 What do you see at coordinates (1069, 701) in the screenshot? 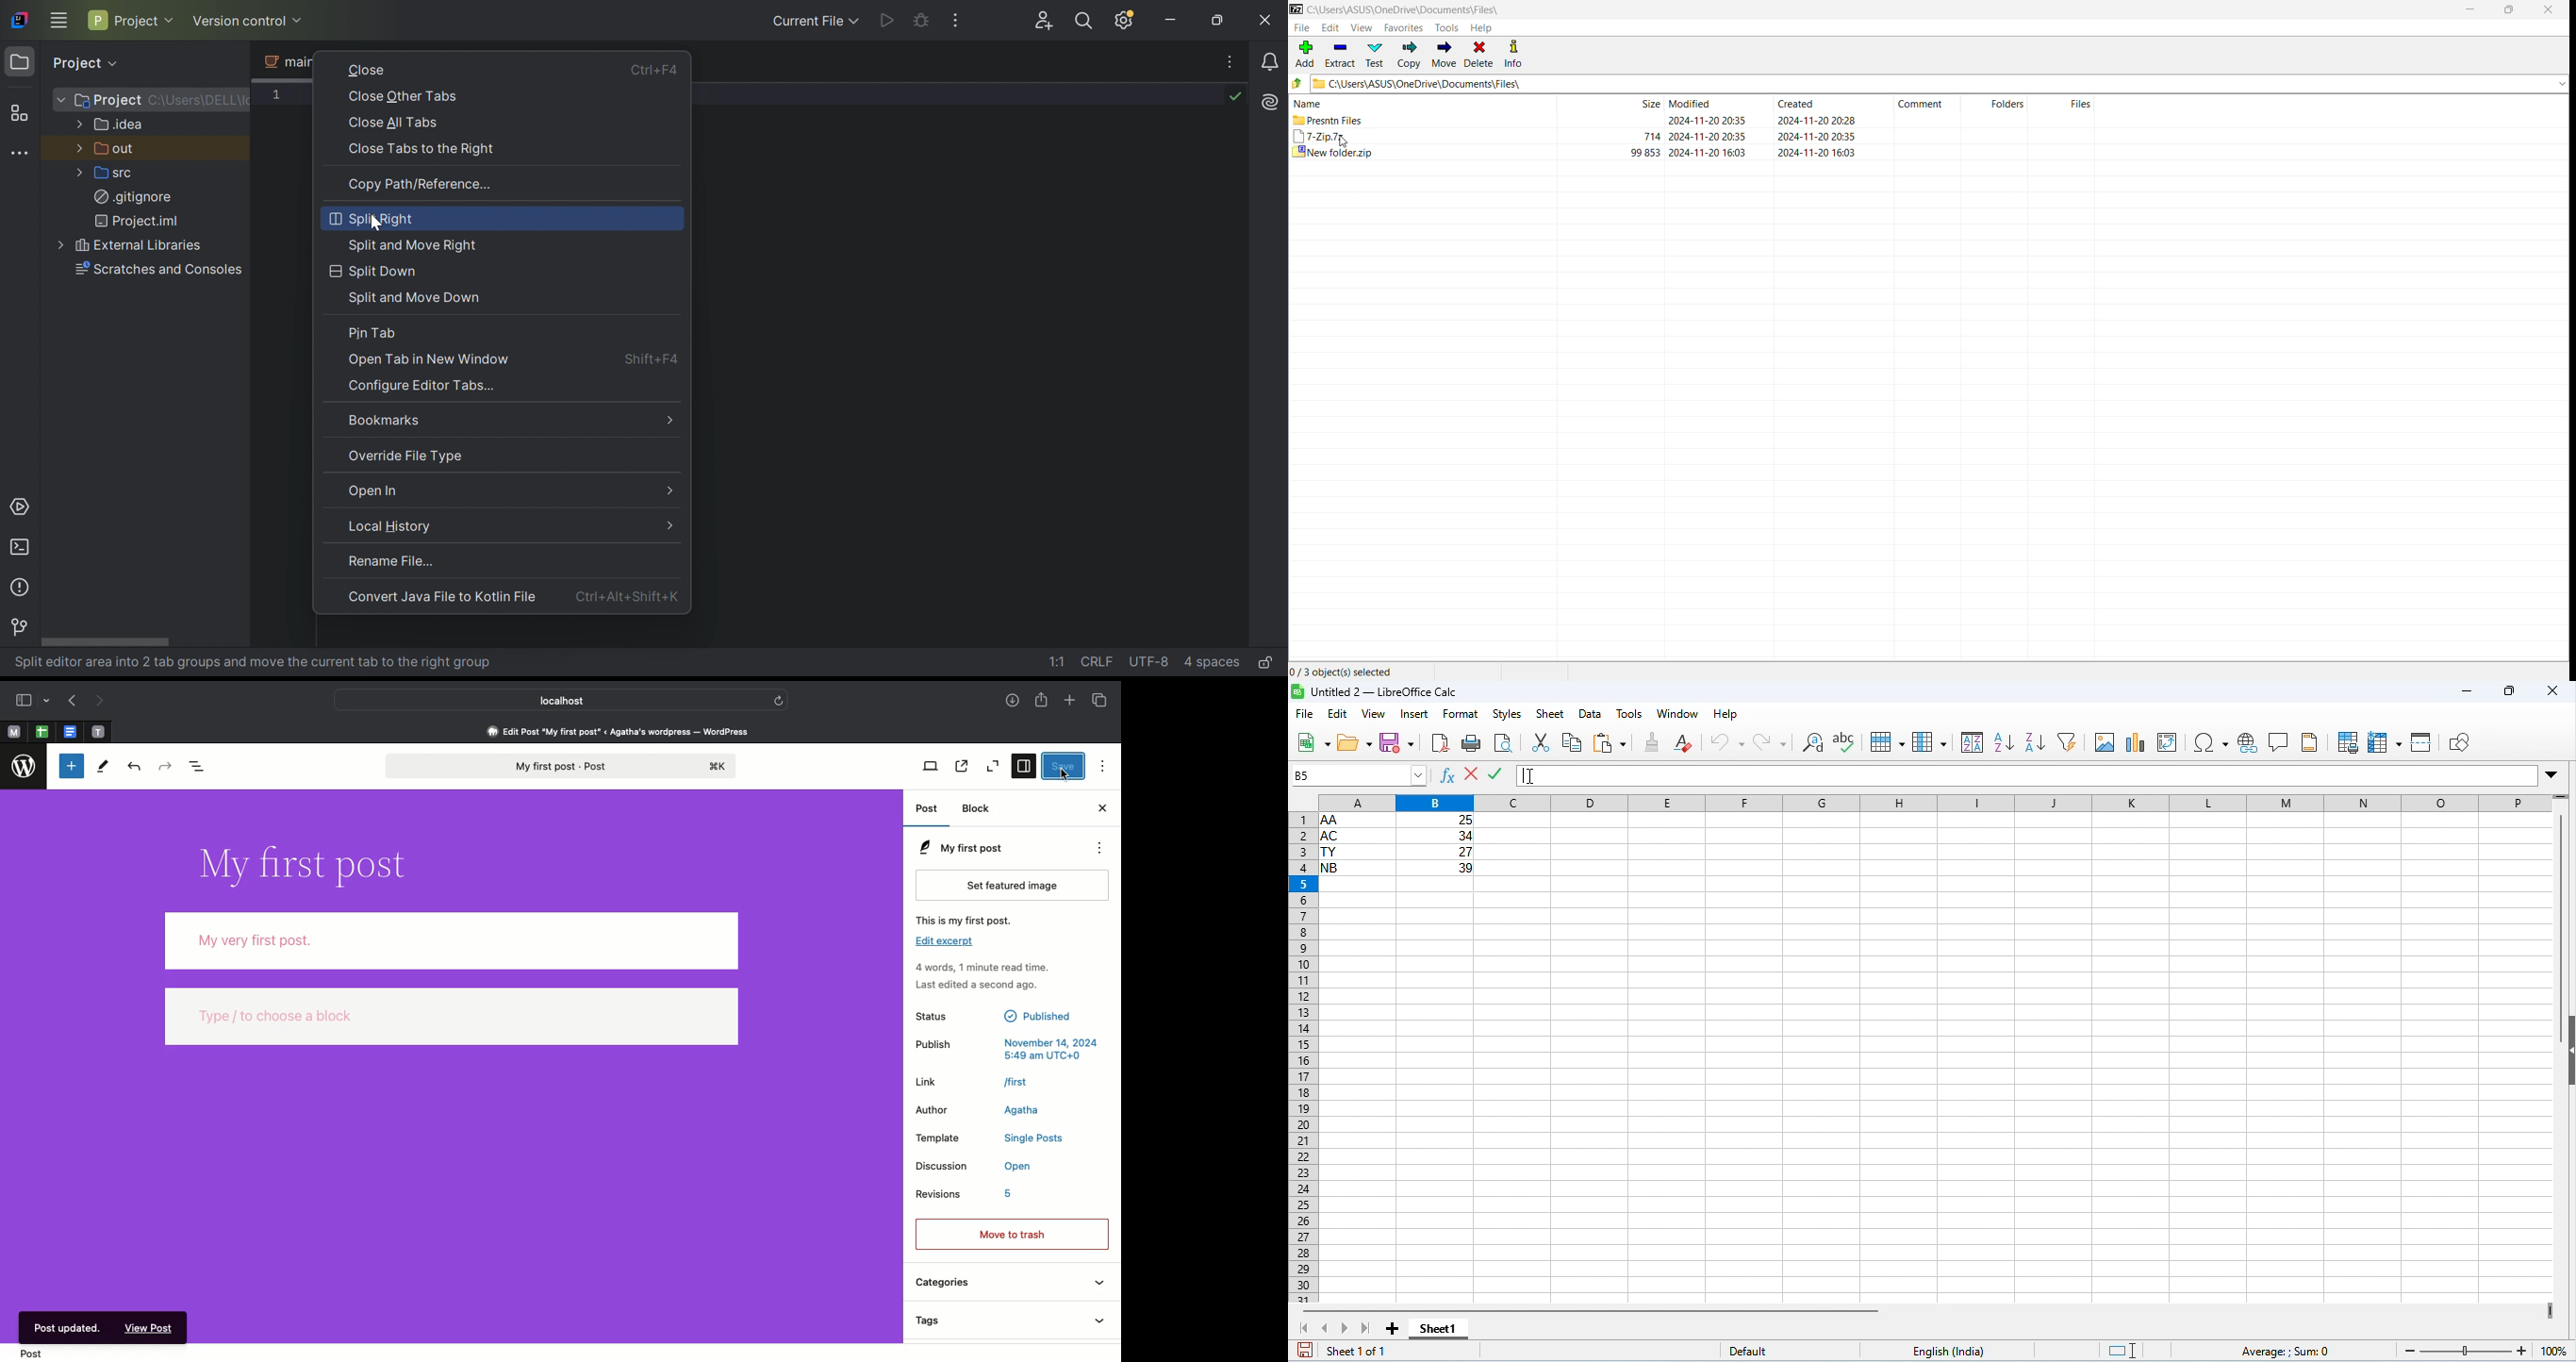
I see `Add new tab` at bounding box center [1069, 701].